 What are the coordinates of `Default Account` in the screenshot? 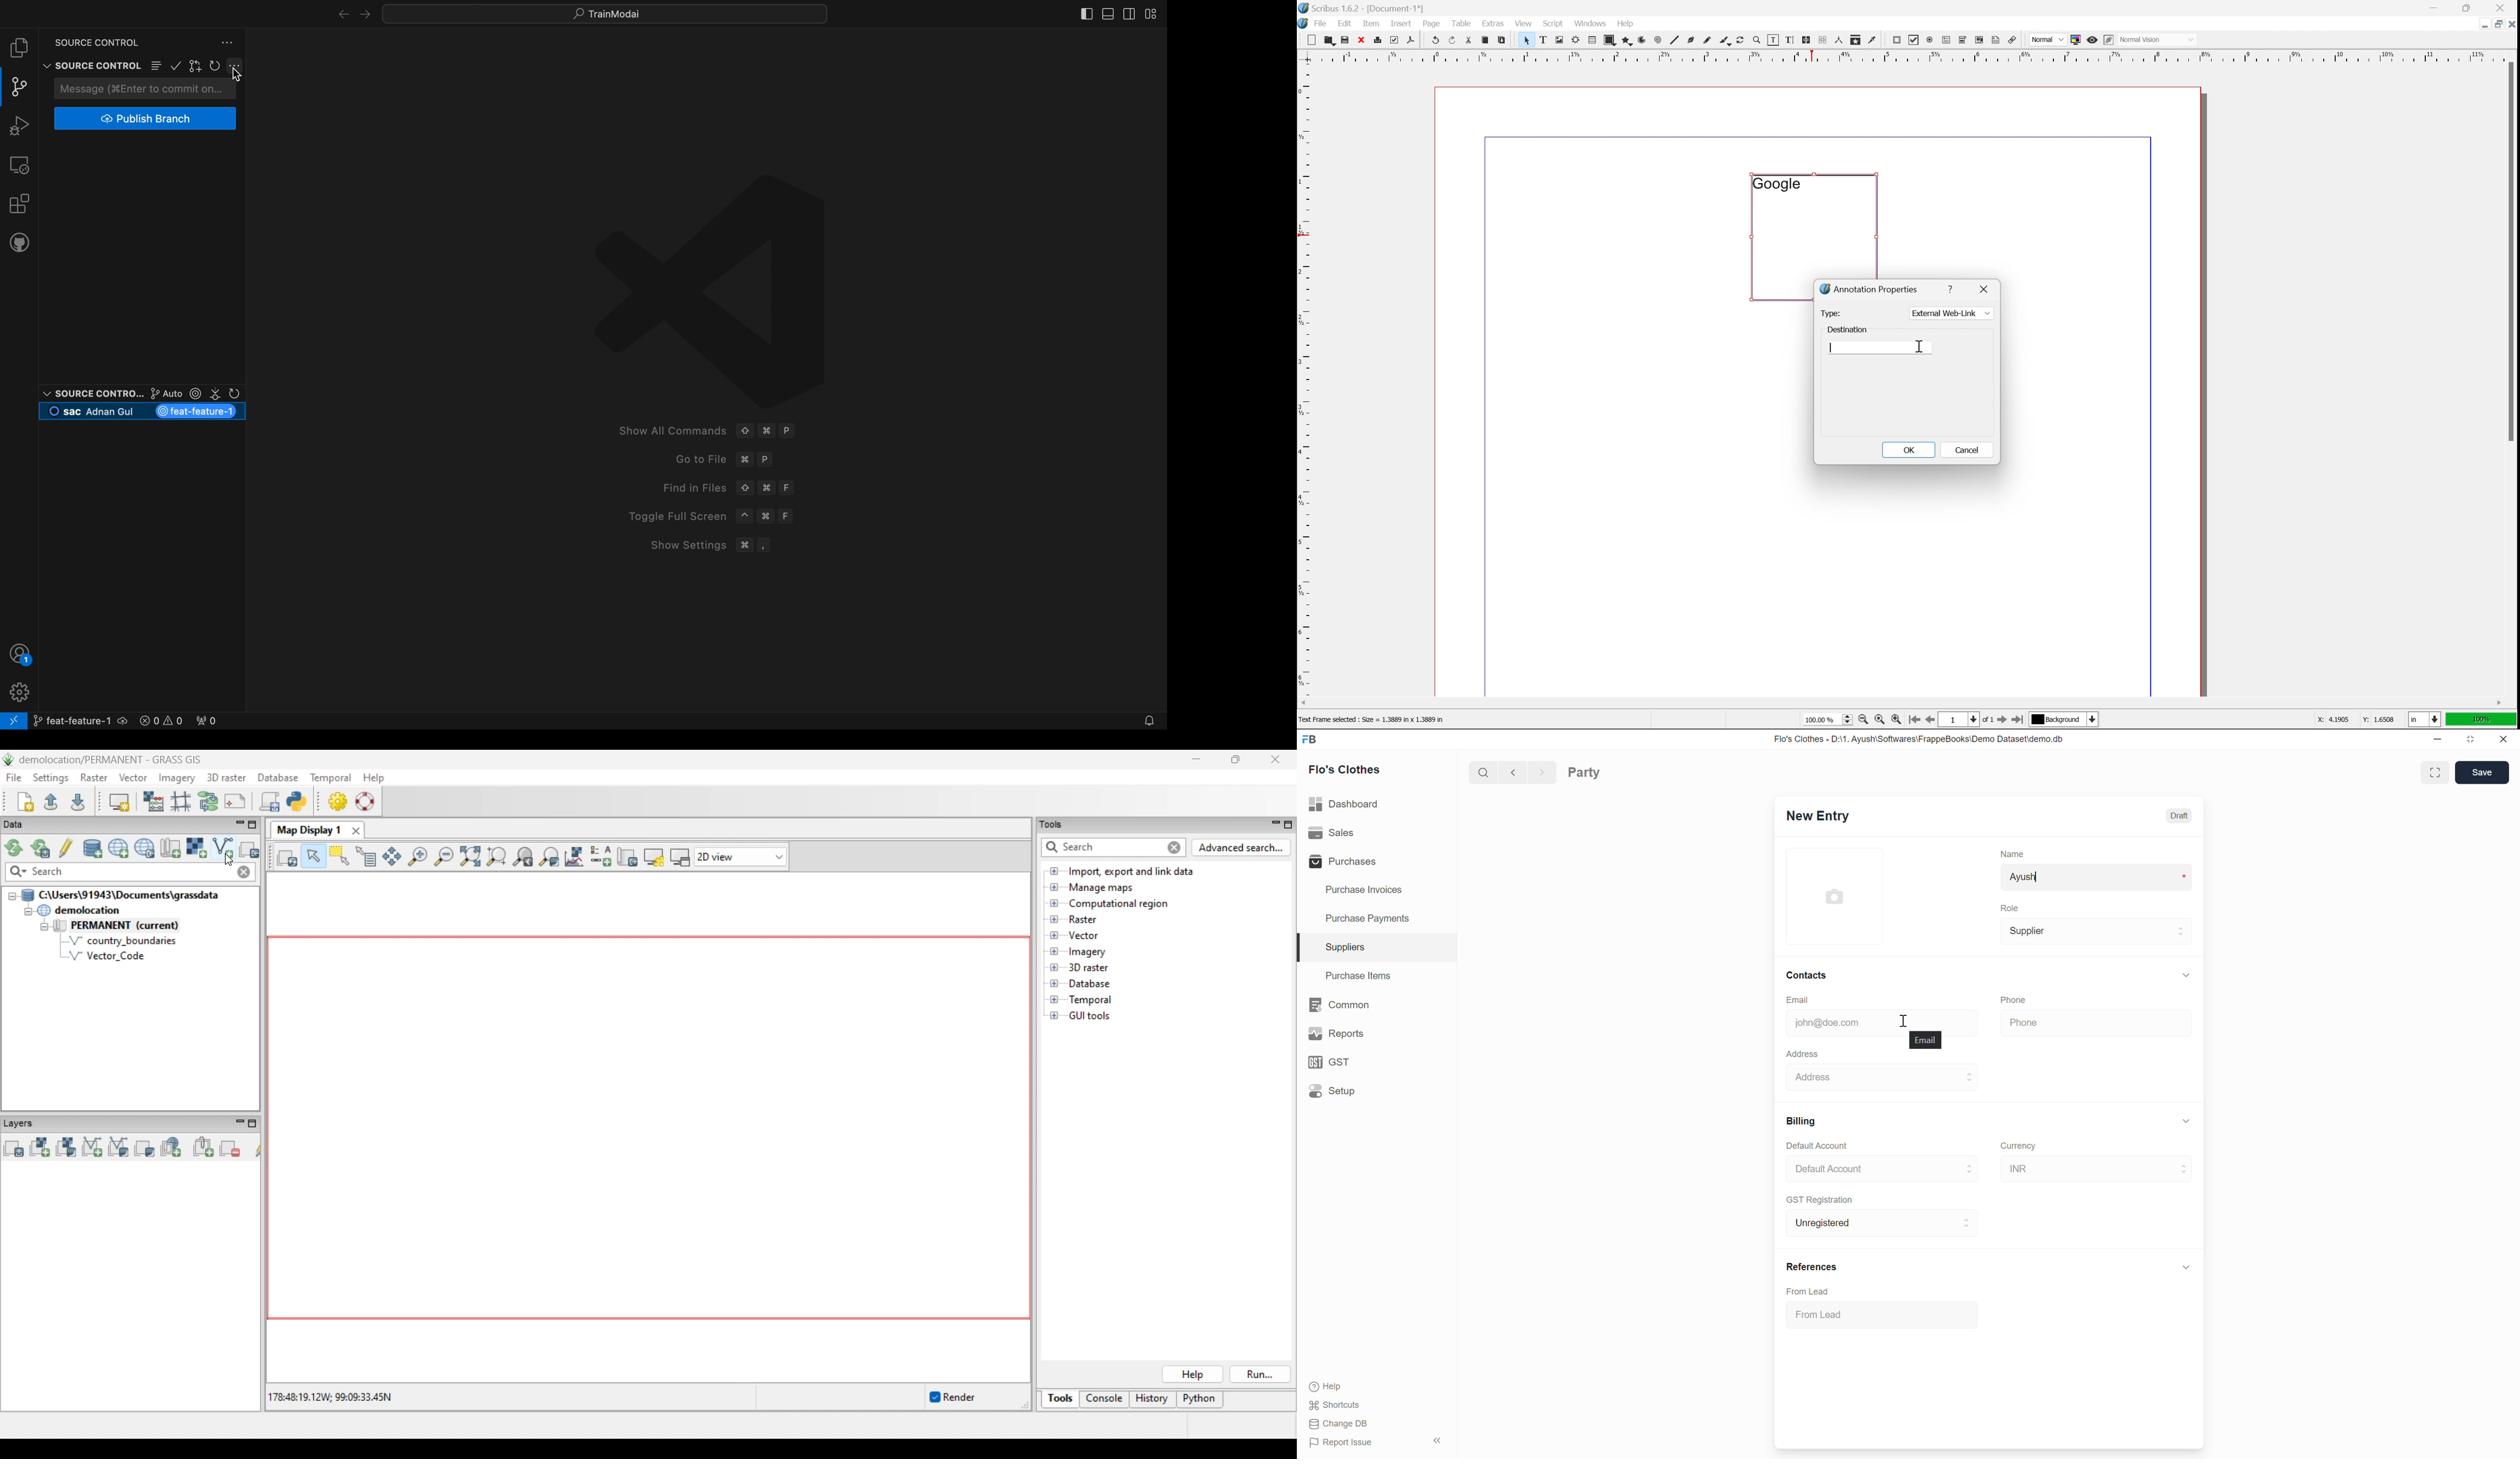 It's located at (1883, 1169).